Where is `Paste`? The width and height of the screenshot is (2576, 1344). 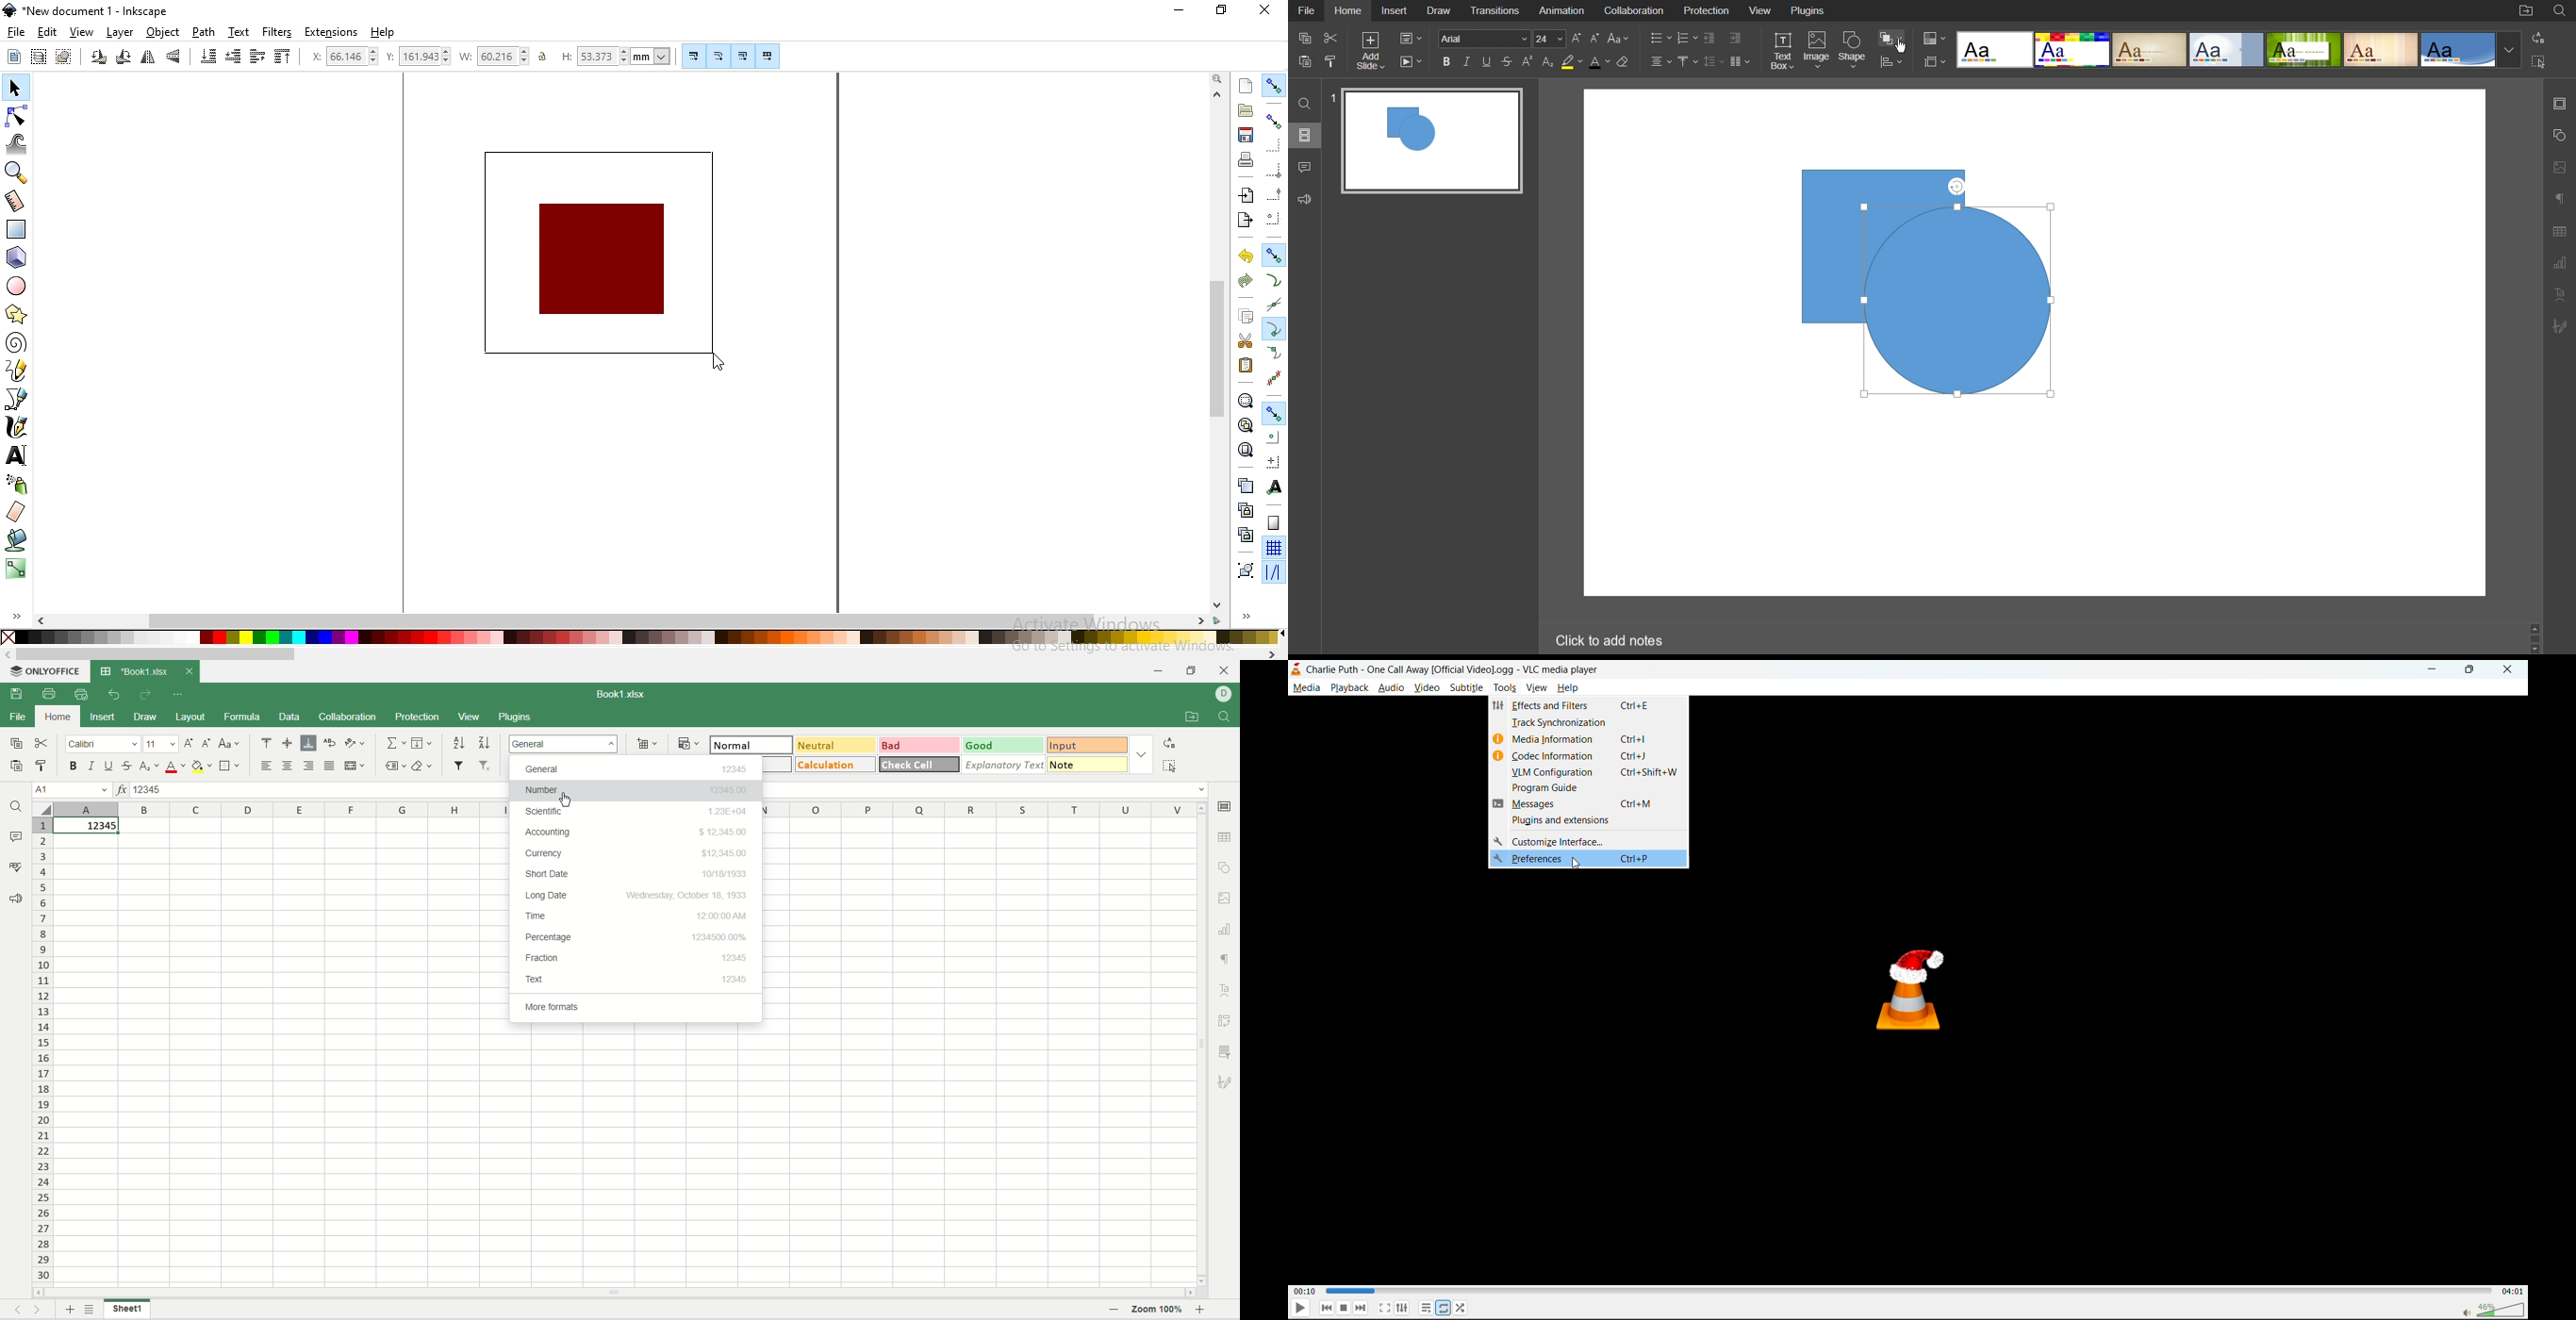 Paste is located at coordinates (1303, 64).